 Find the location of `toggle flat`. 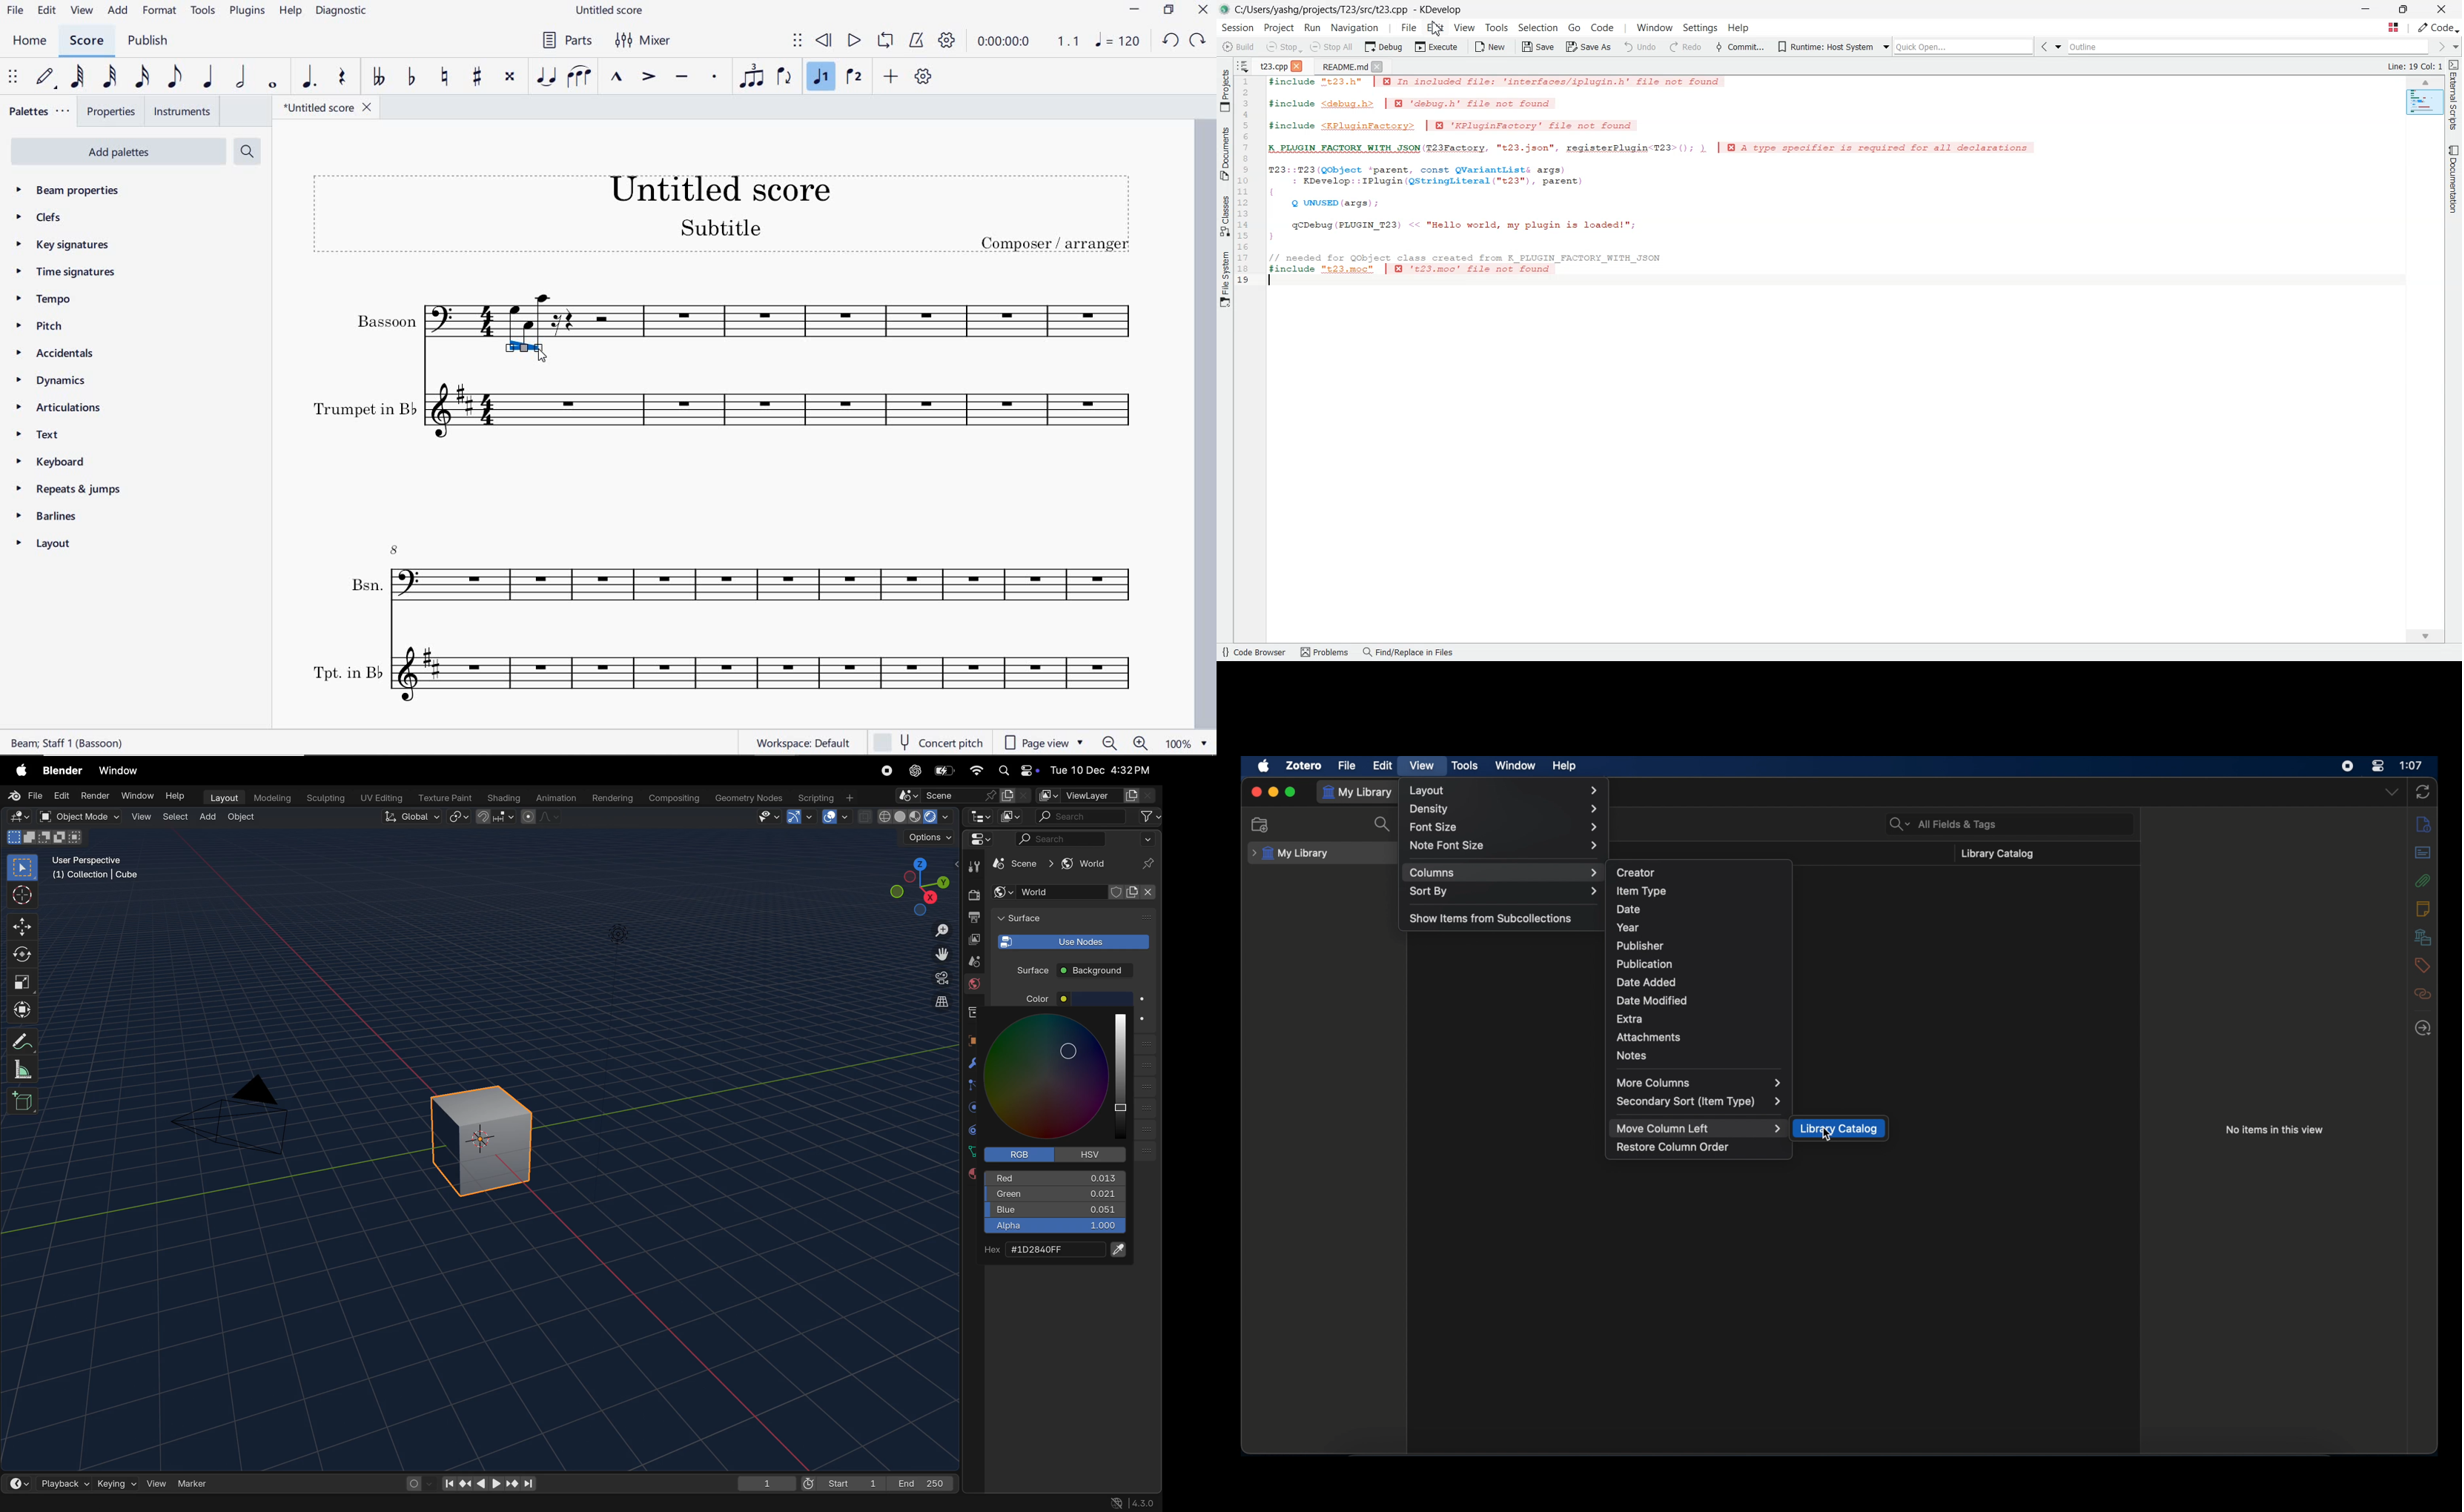

toggle flat is located at coordinates (413, 76).